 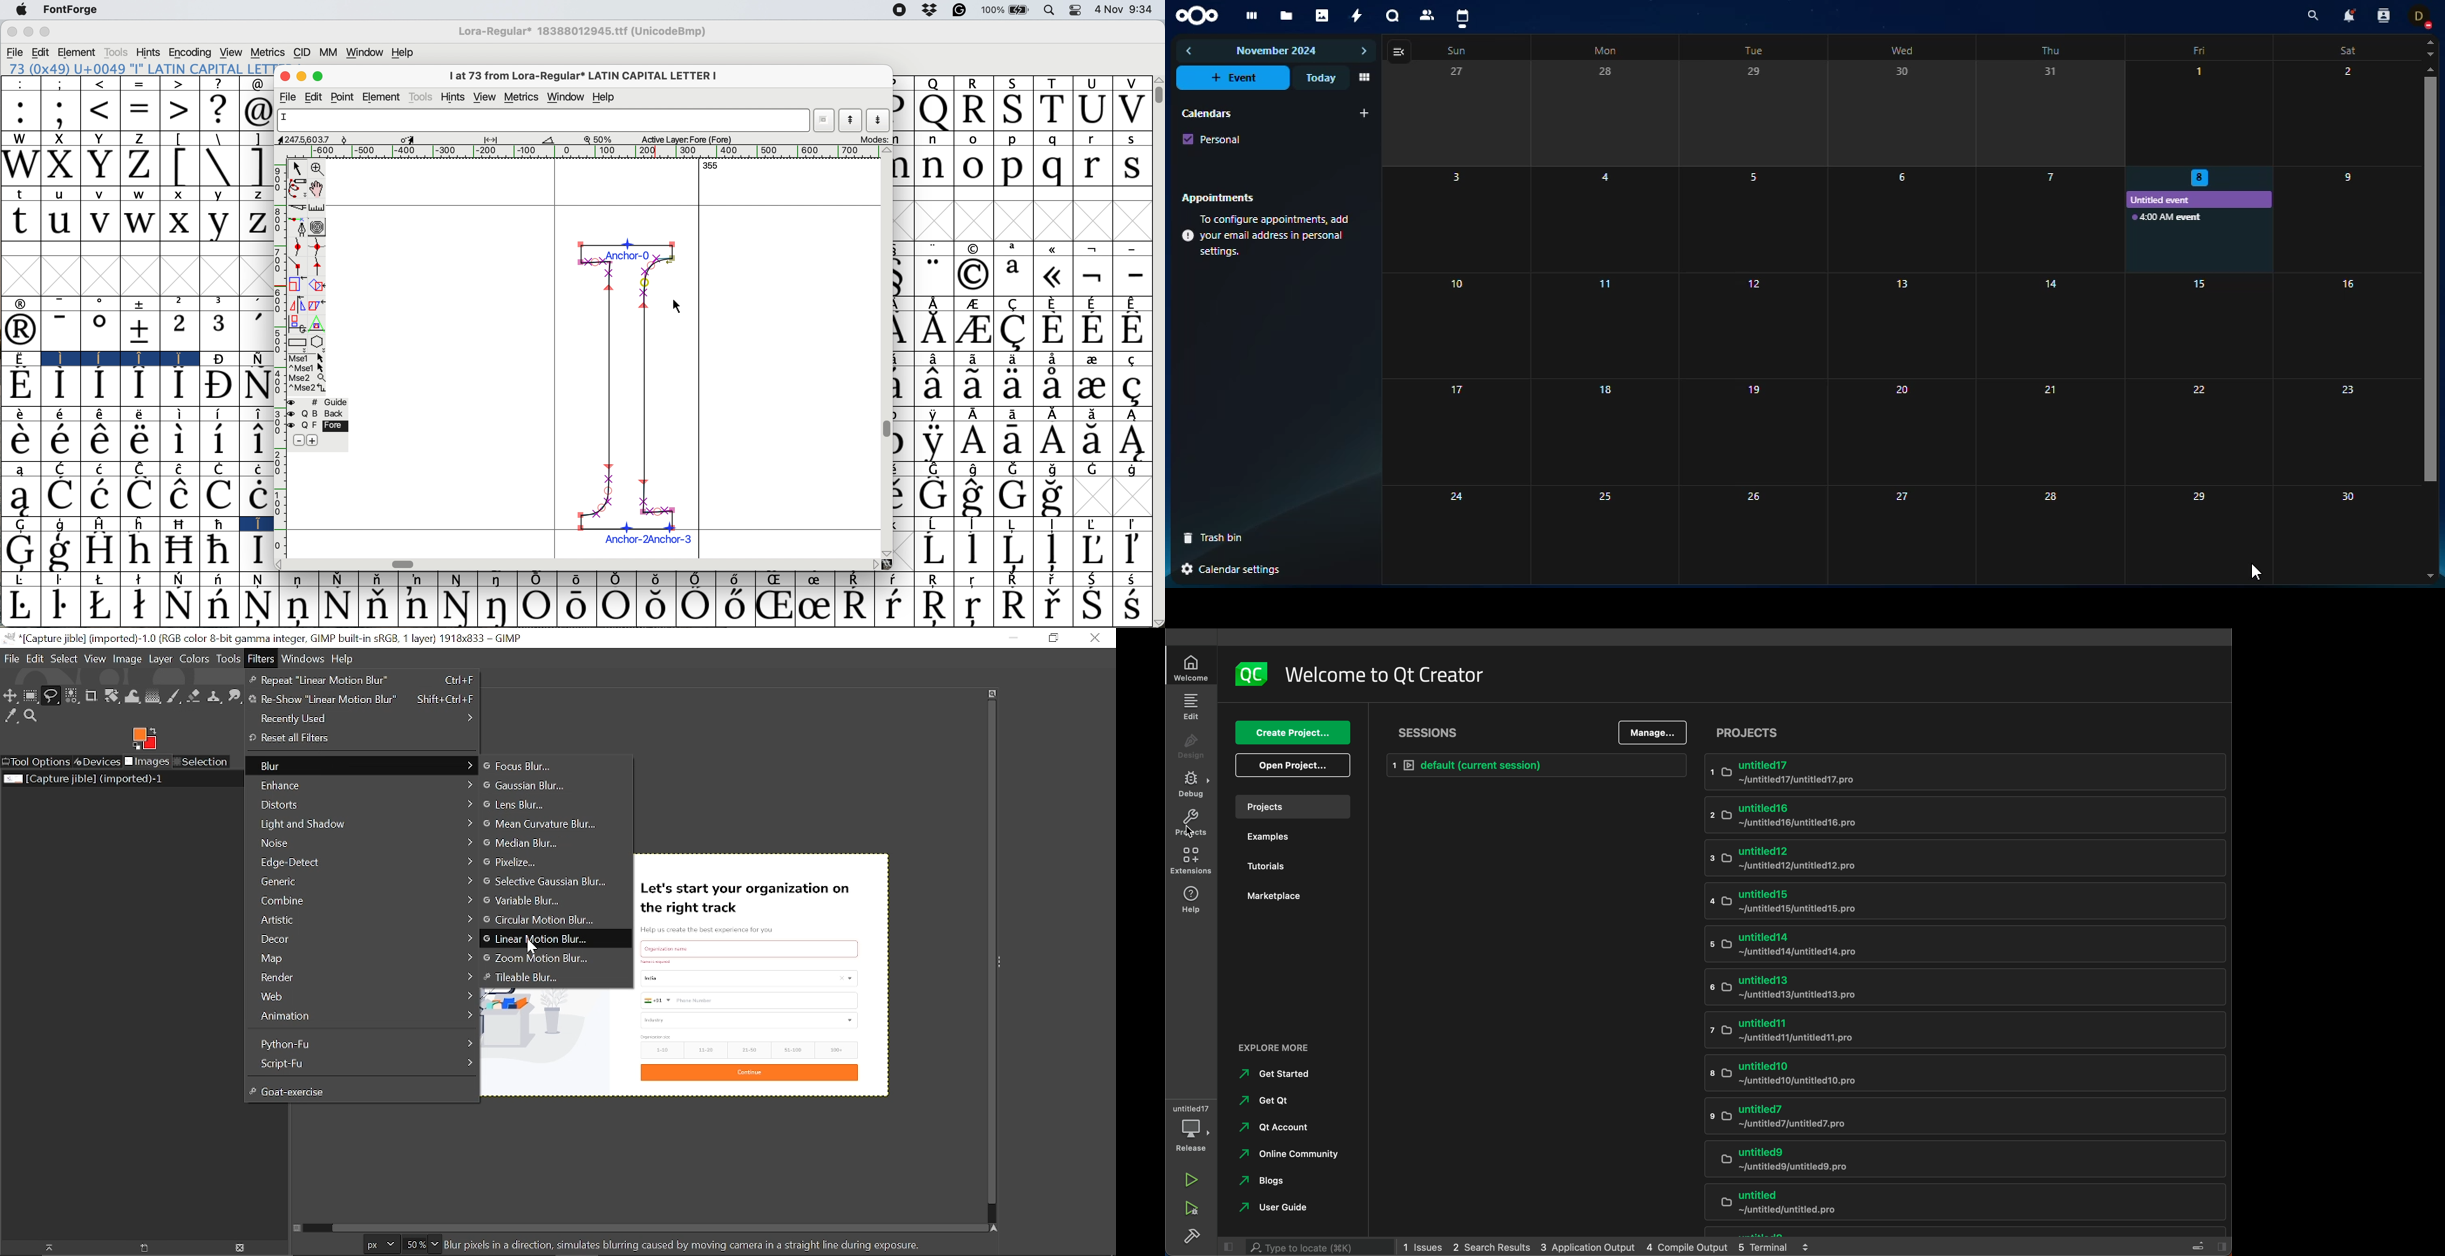 I want to click on Current image, so click(x=762, y=973).